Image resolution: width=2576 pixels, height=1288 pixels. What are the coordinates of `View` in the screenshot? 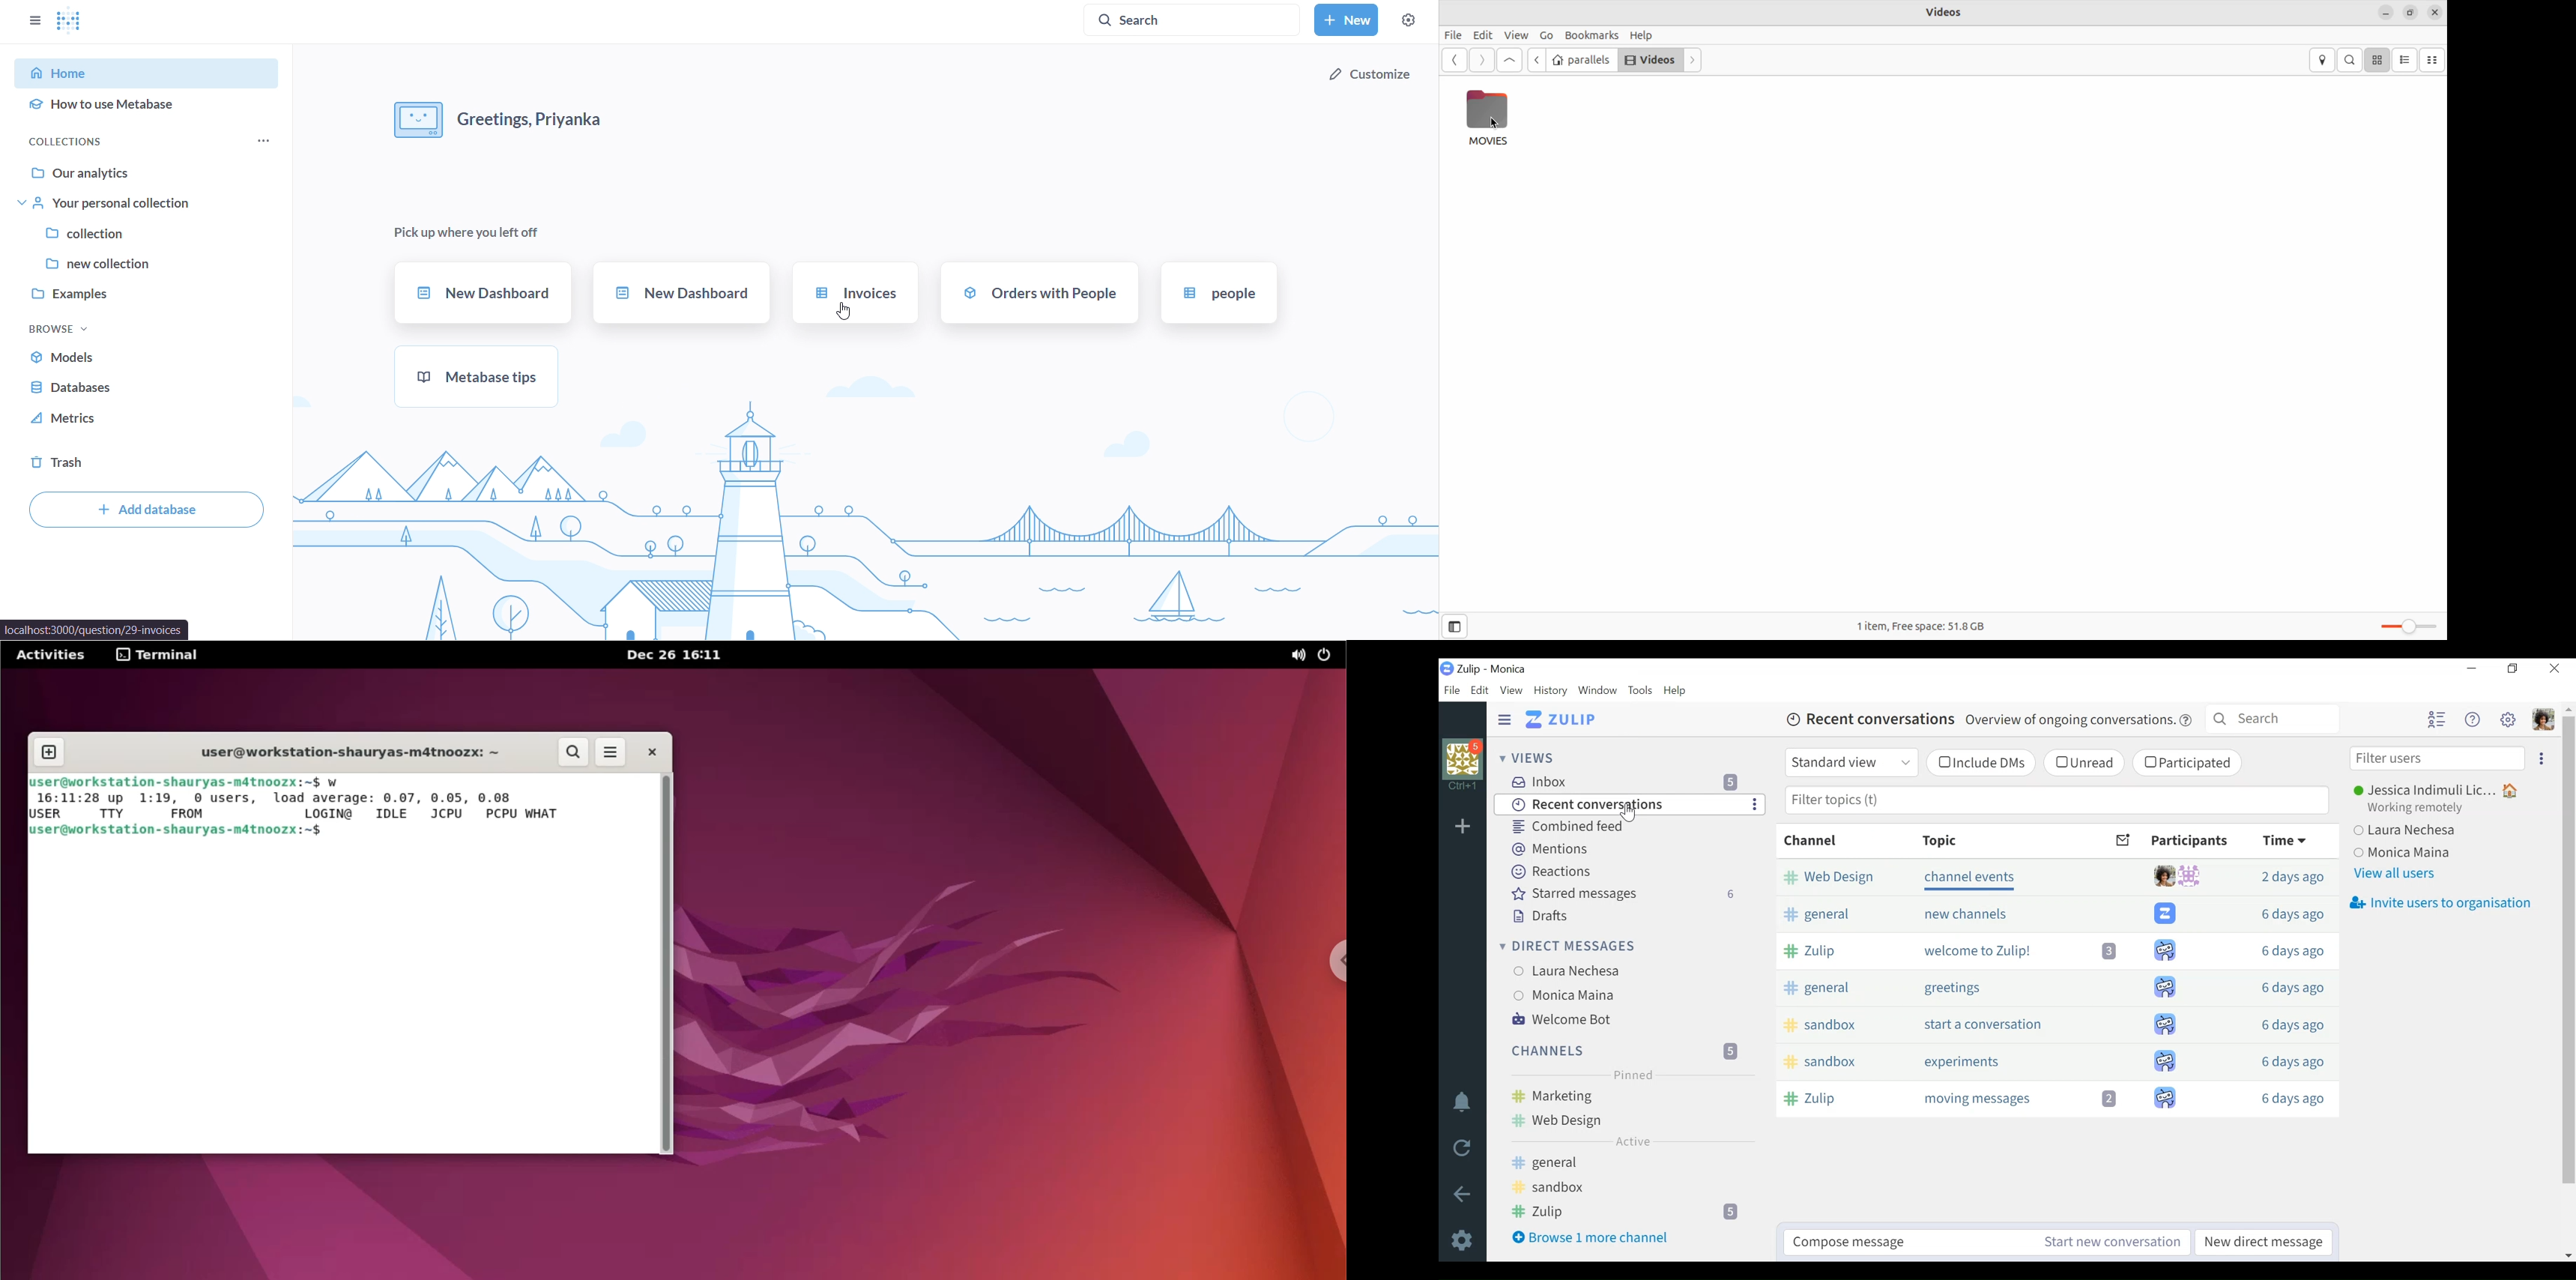 It's located at (1511, 690).